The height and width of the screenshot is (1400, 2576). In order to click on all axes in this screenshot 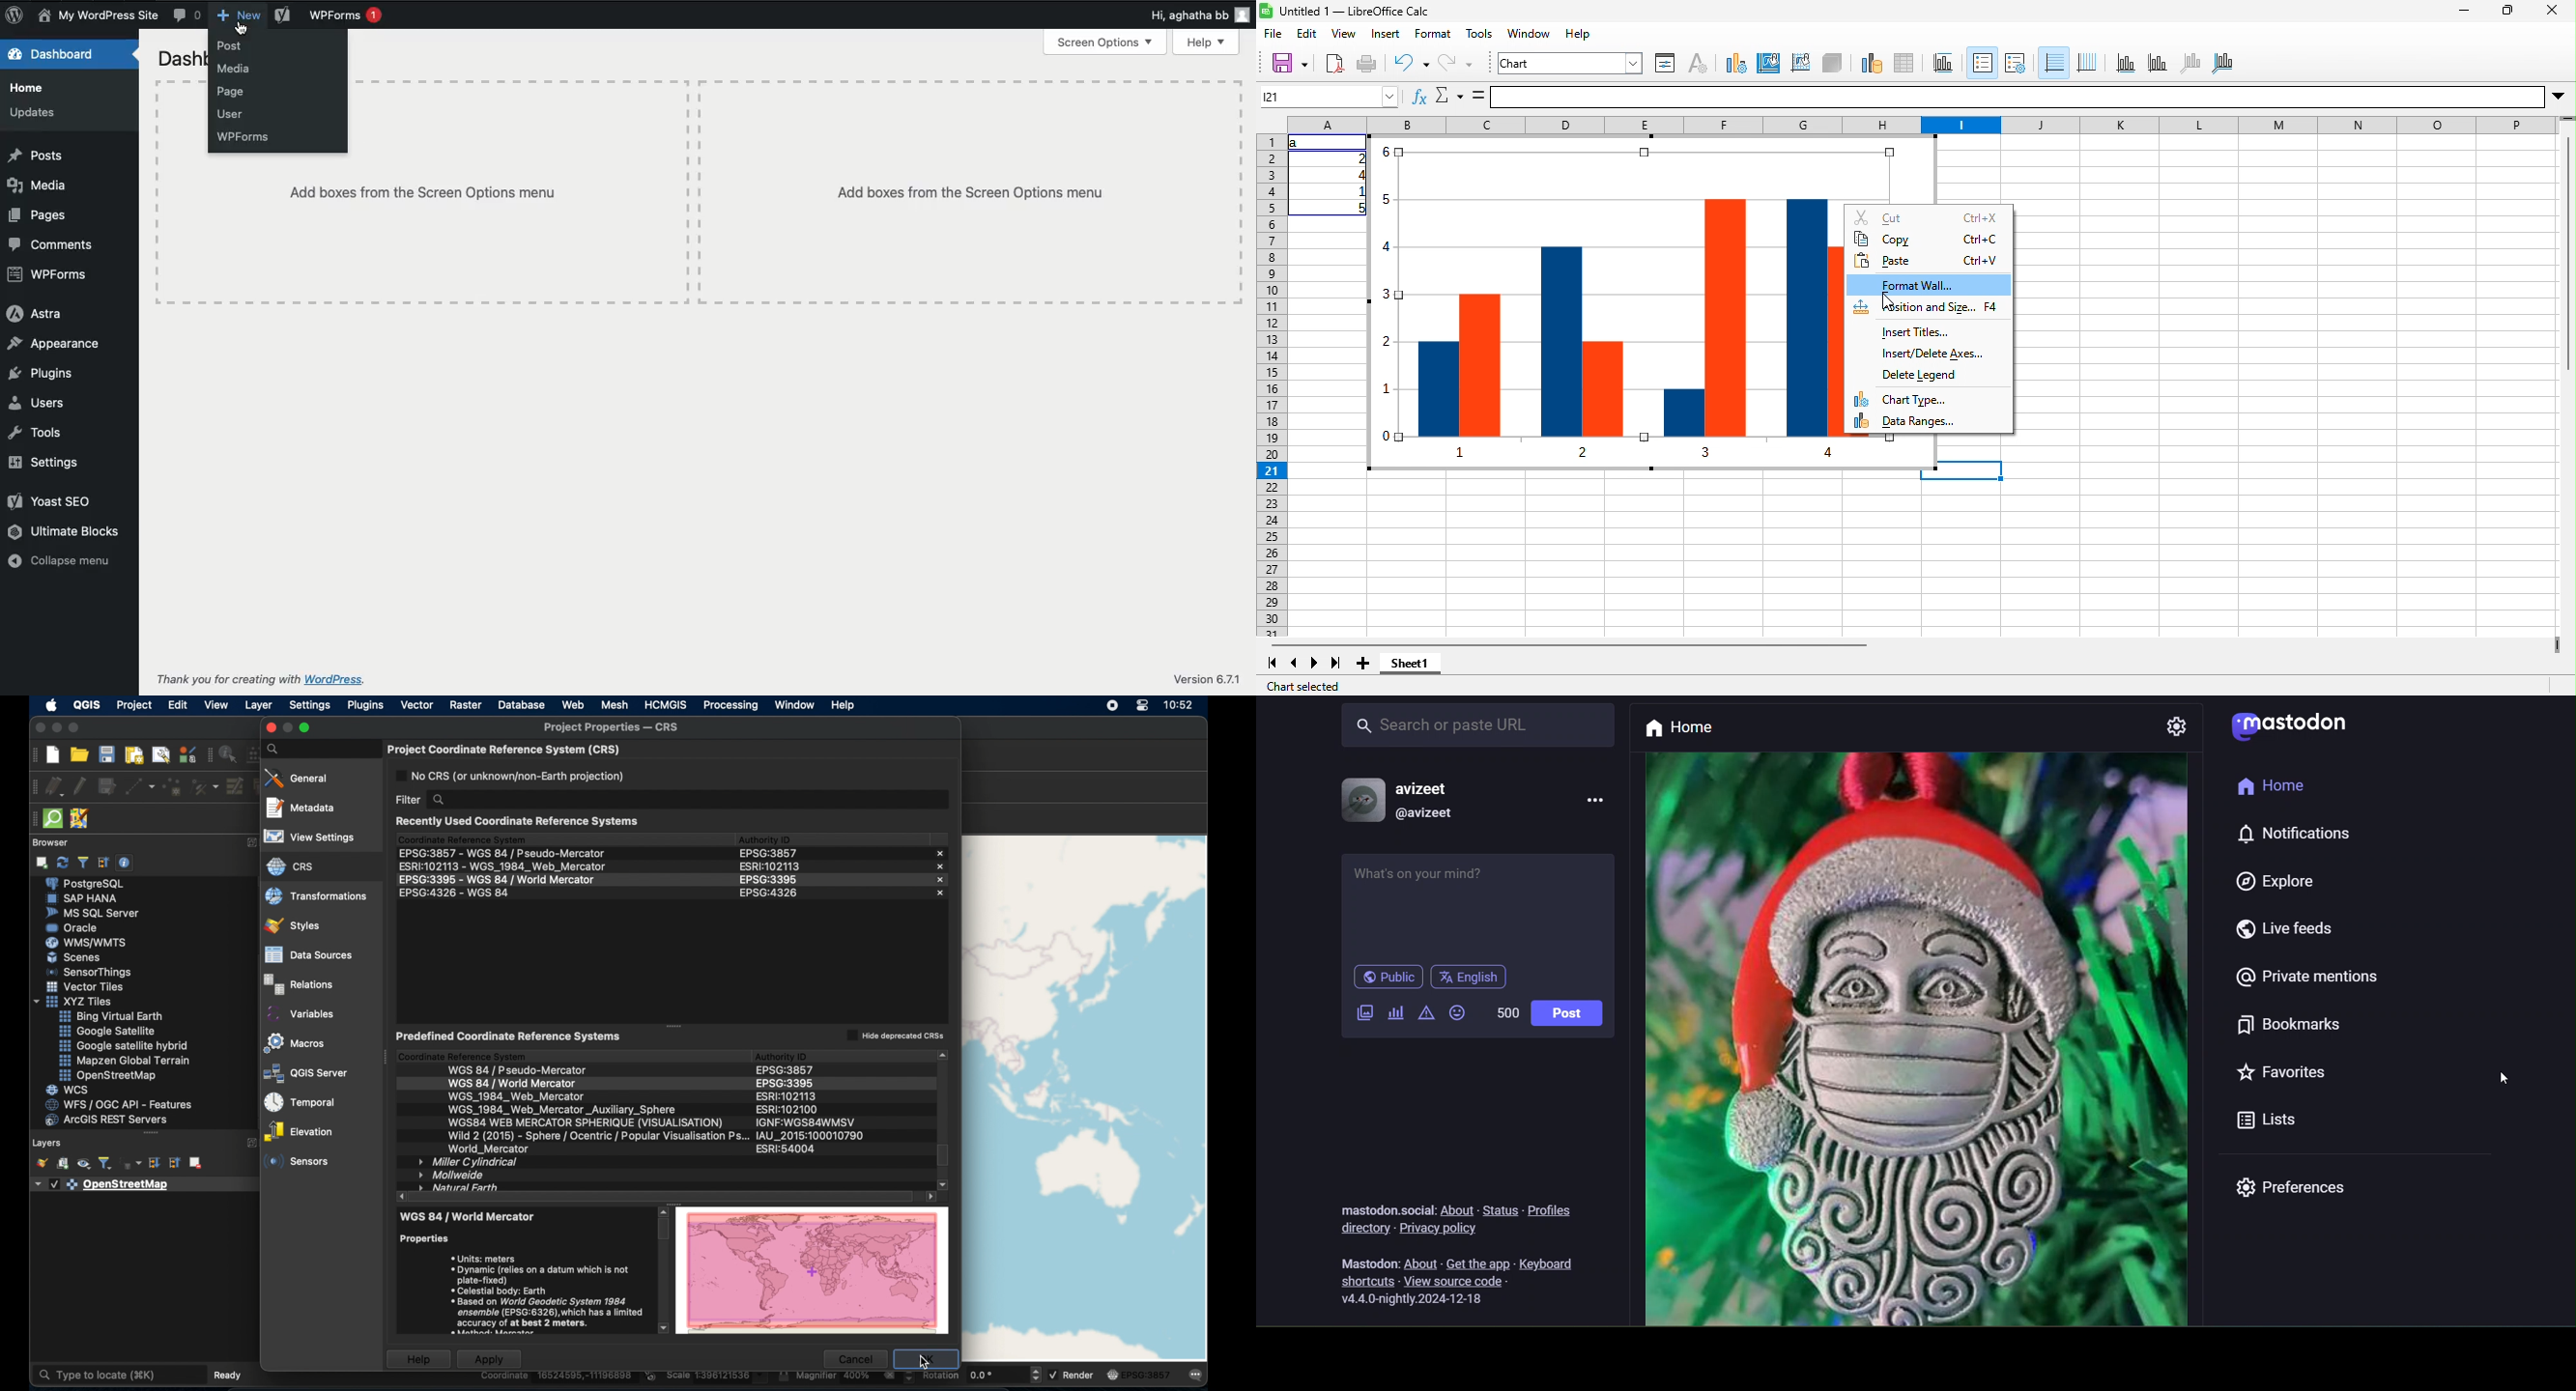, I will do `click(2221, 65)`.